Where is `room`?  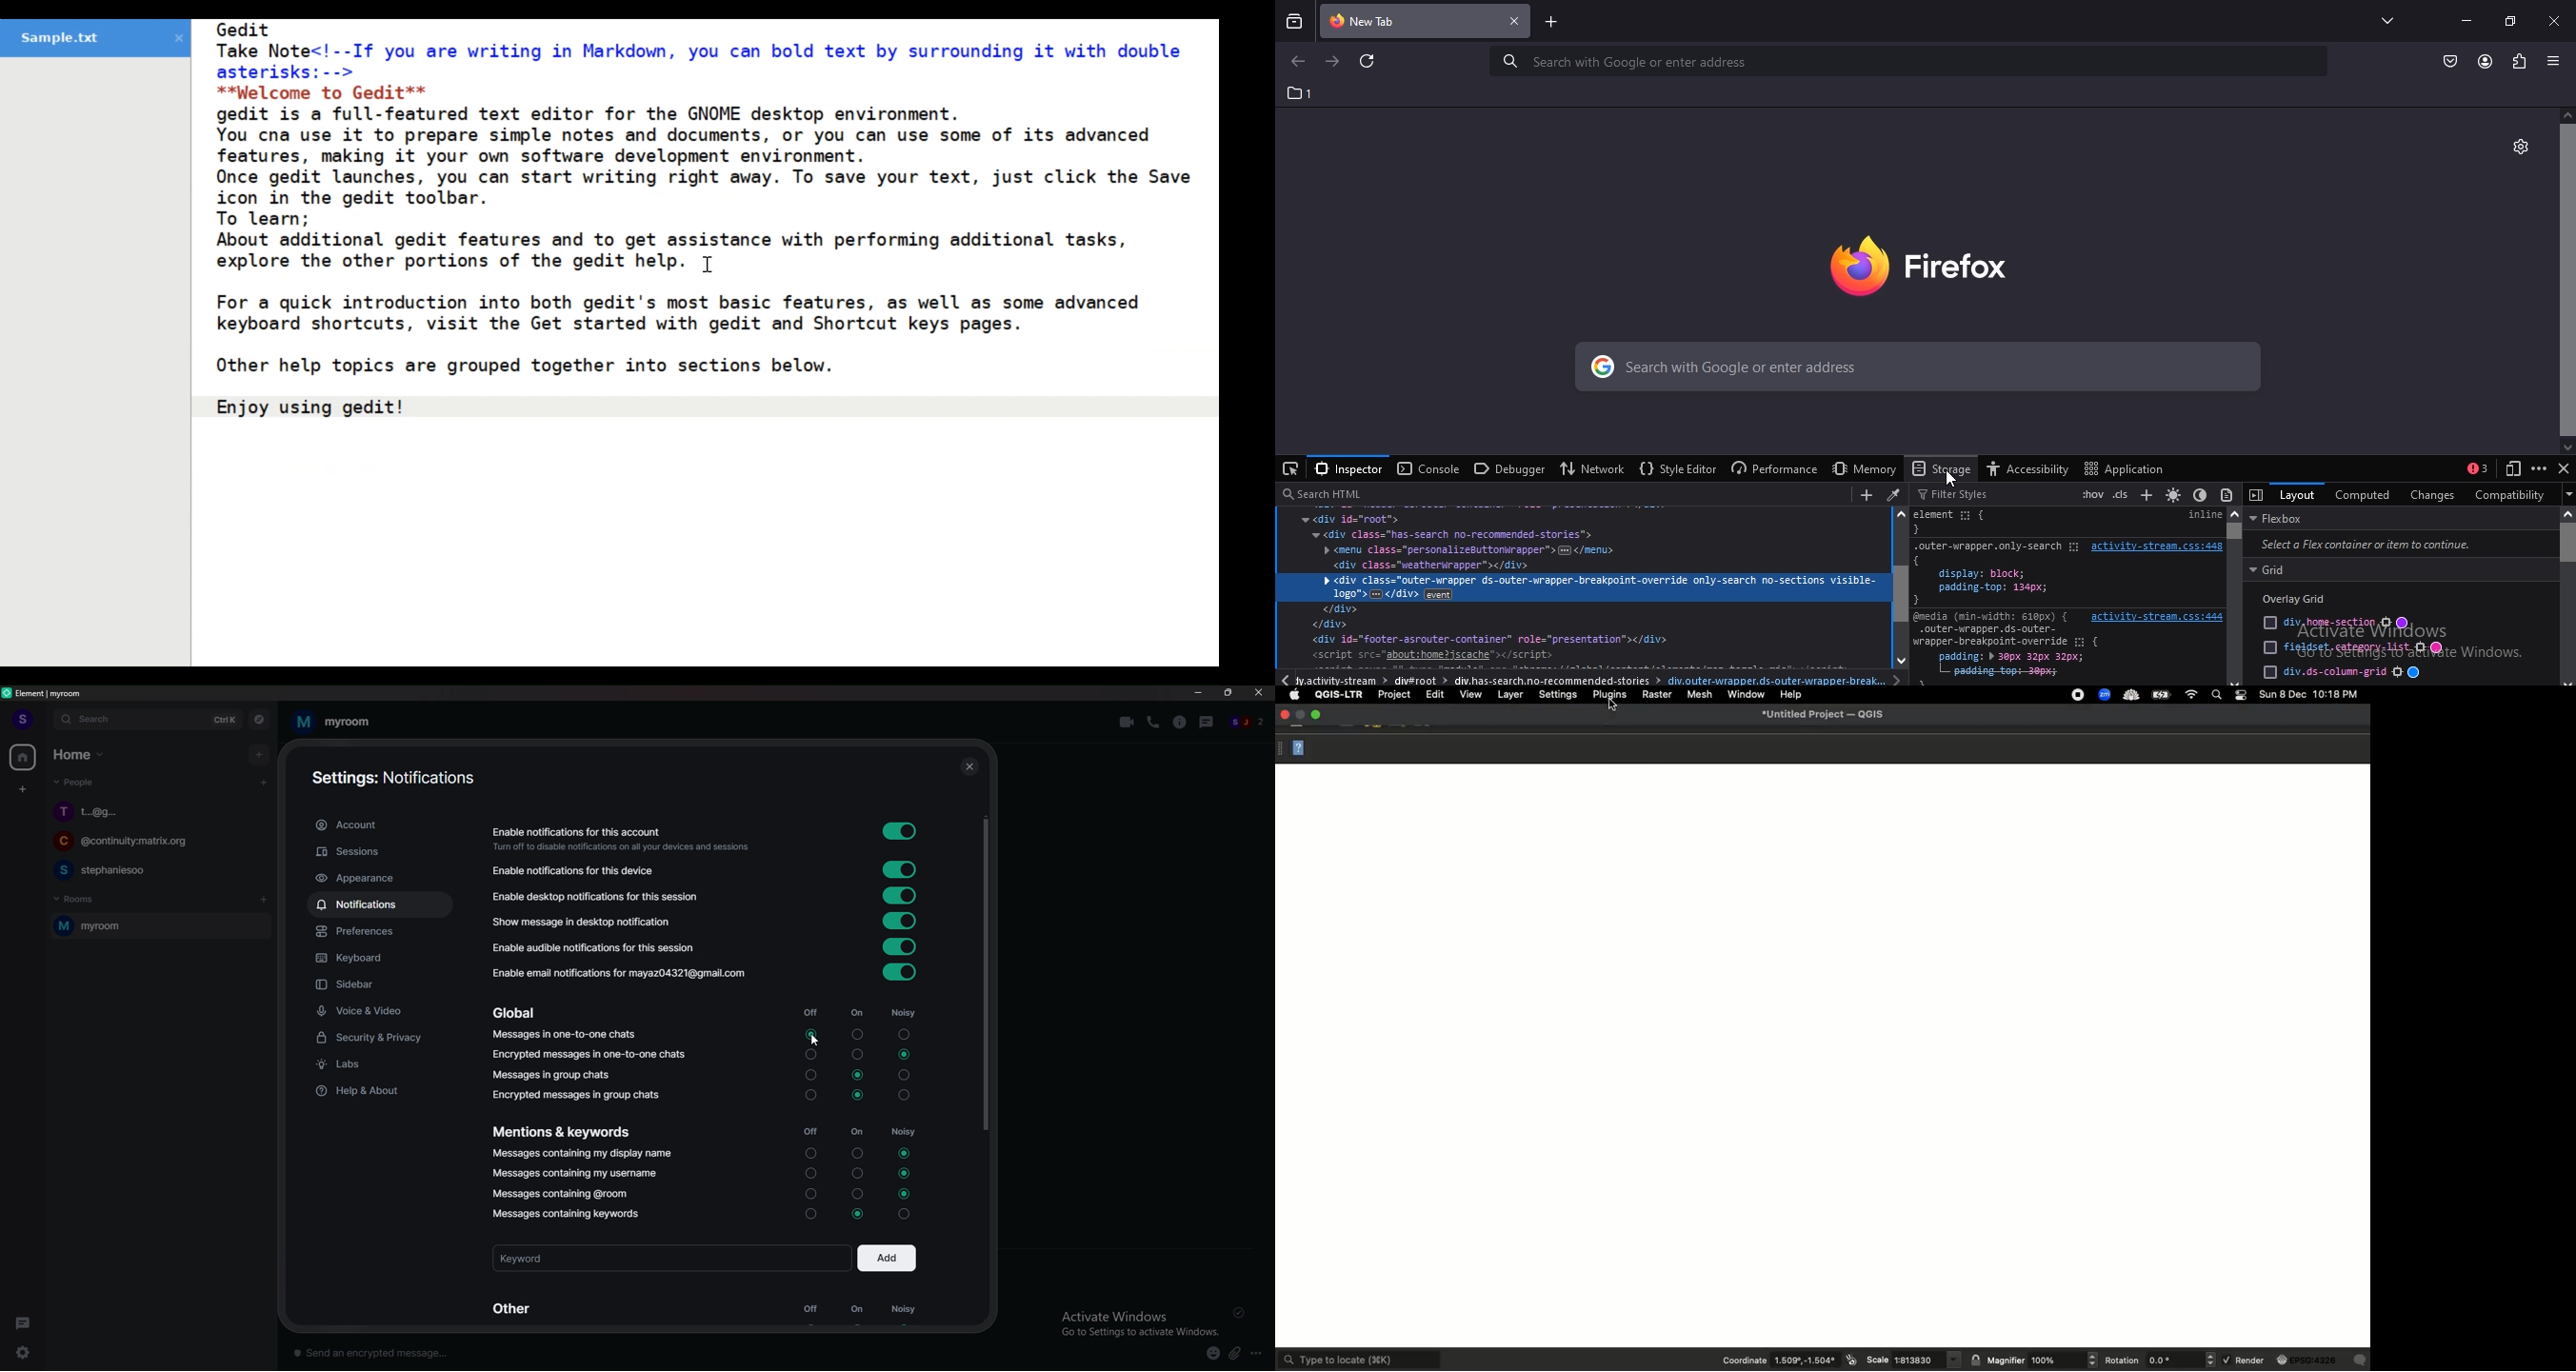 room is located at coordinates (159, 926).